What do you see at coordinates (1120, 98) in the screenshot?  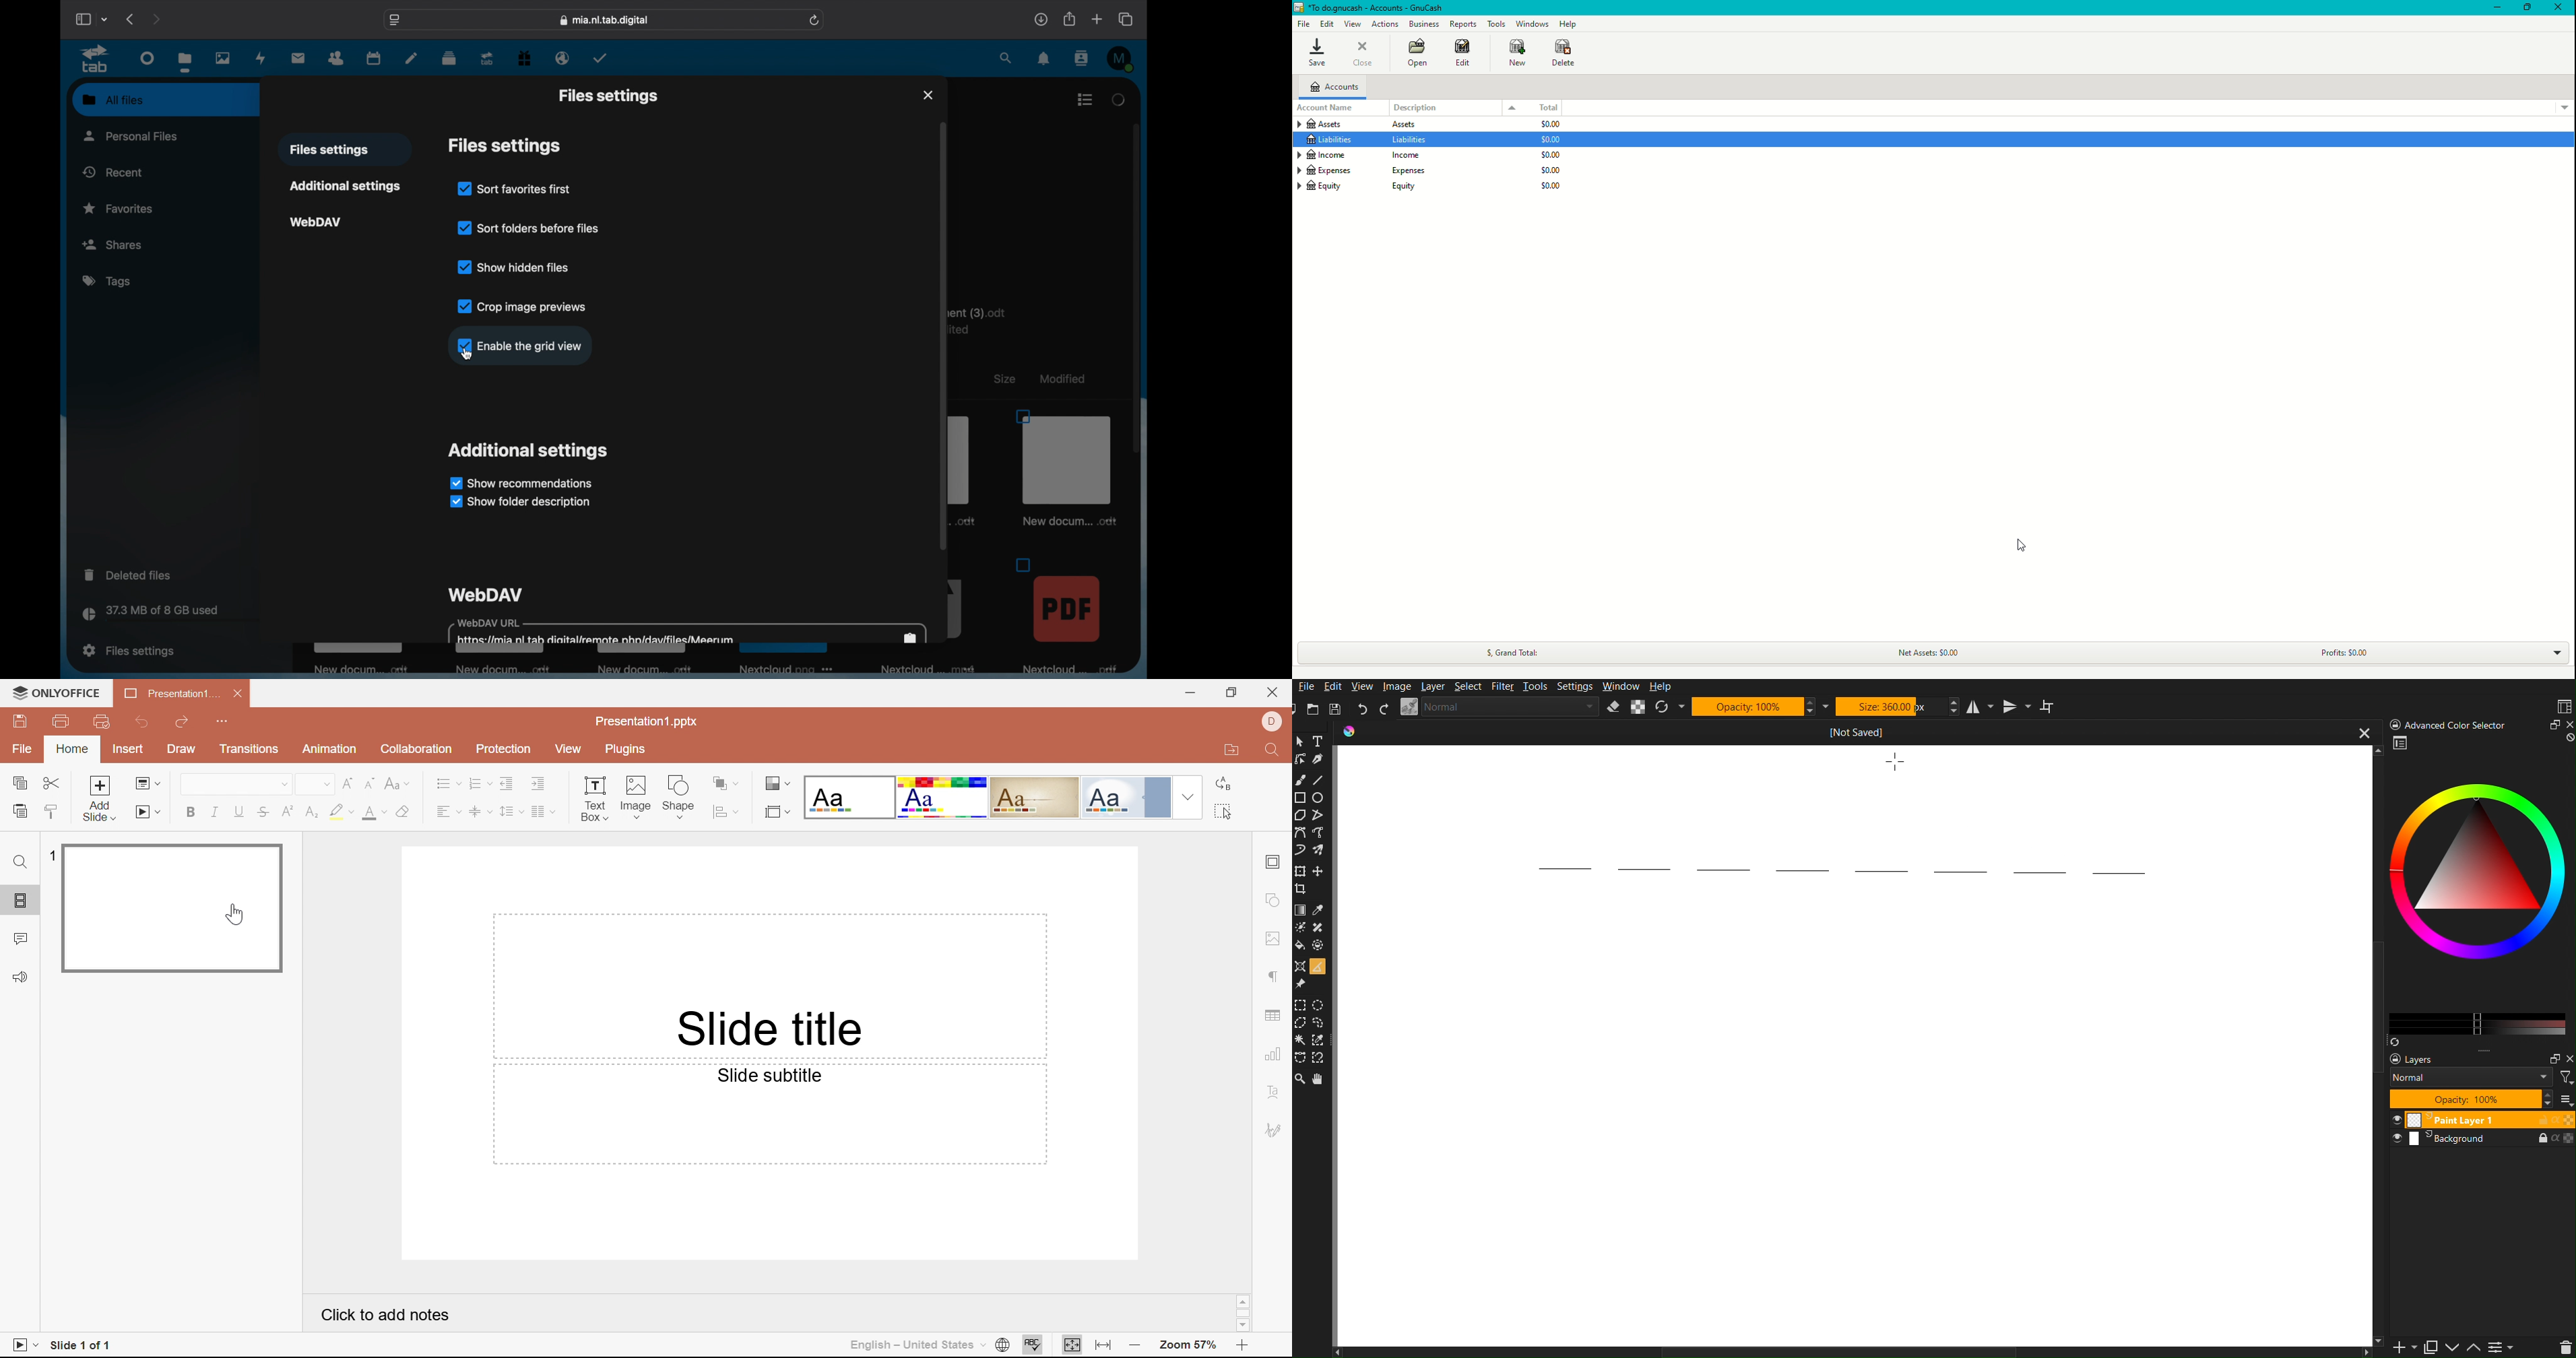 I see `loading` at bounding box center [1120, 98].